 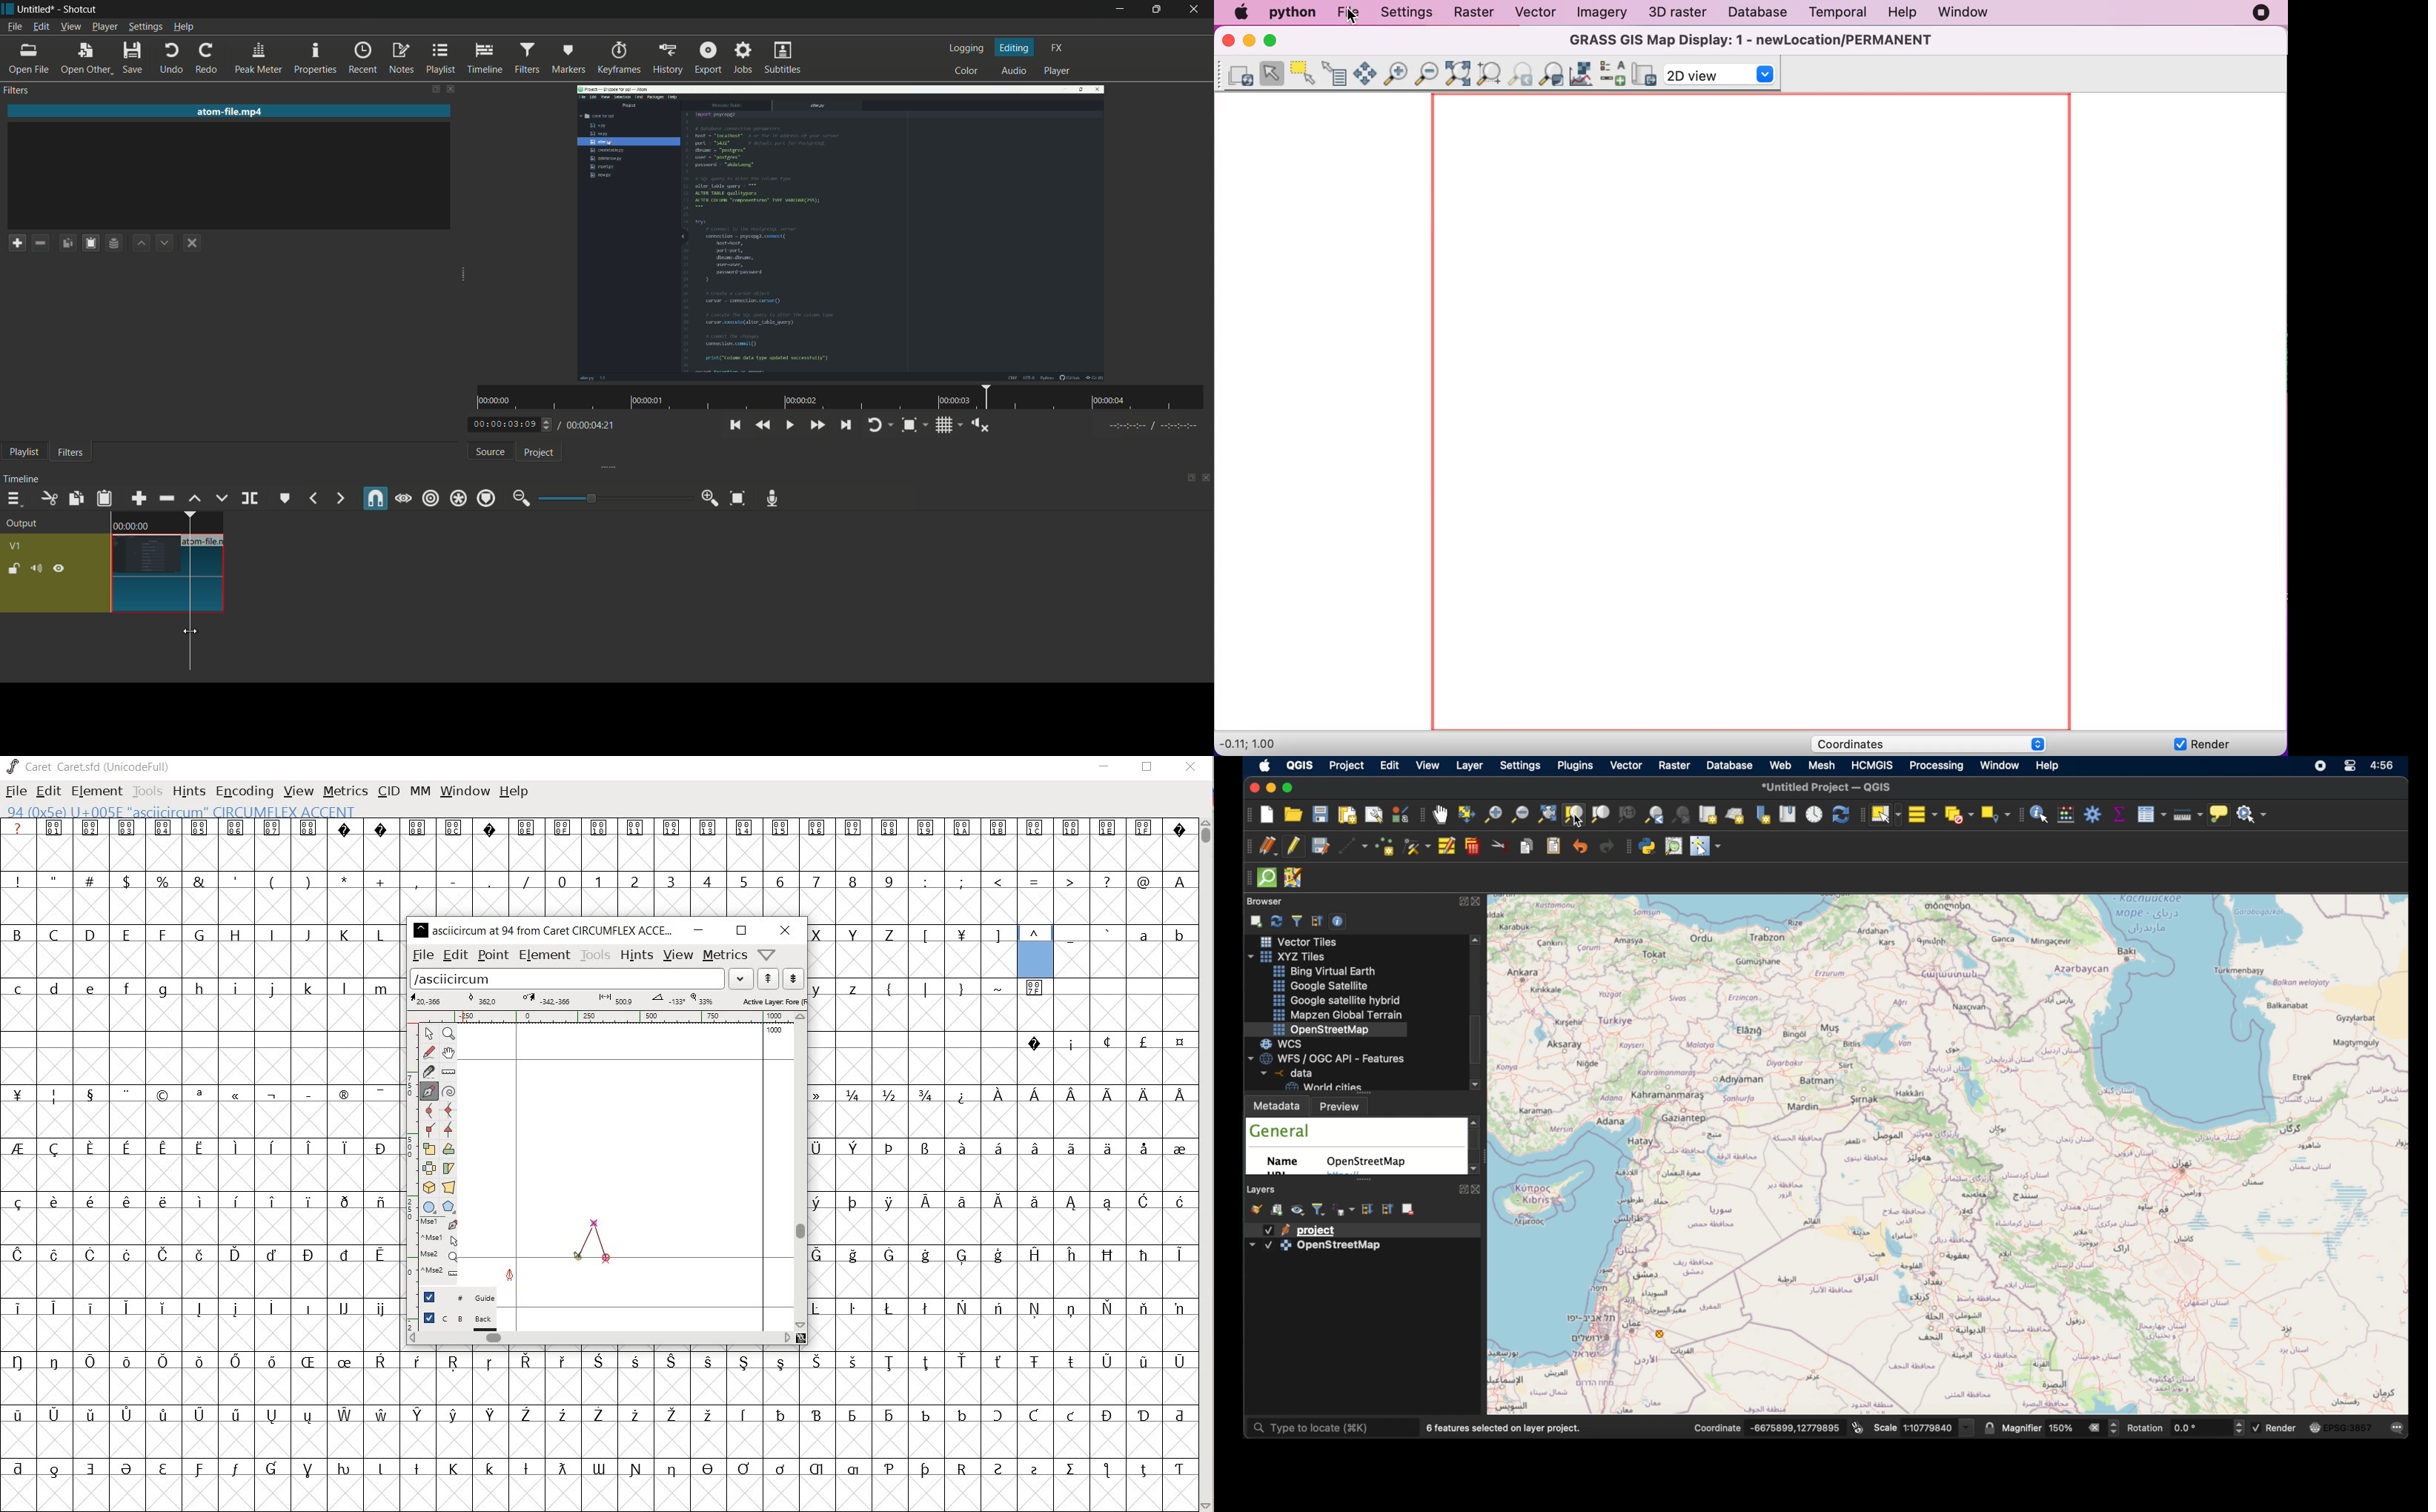 I want to click on no action selected, so click(x=2253, y=815).